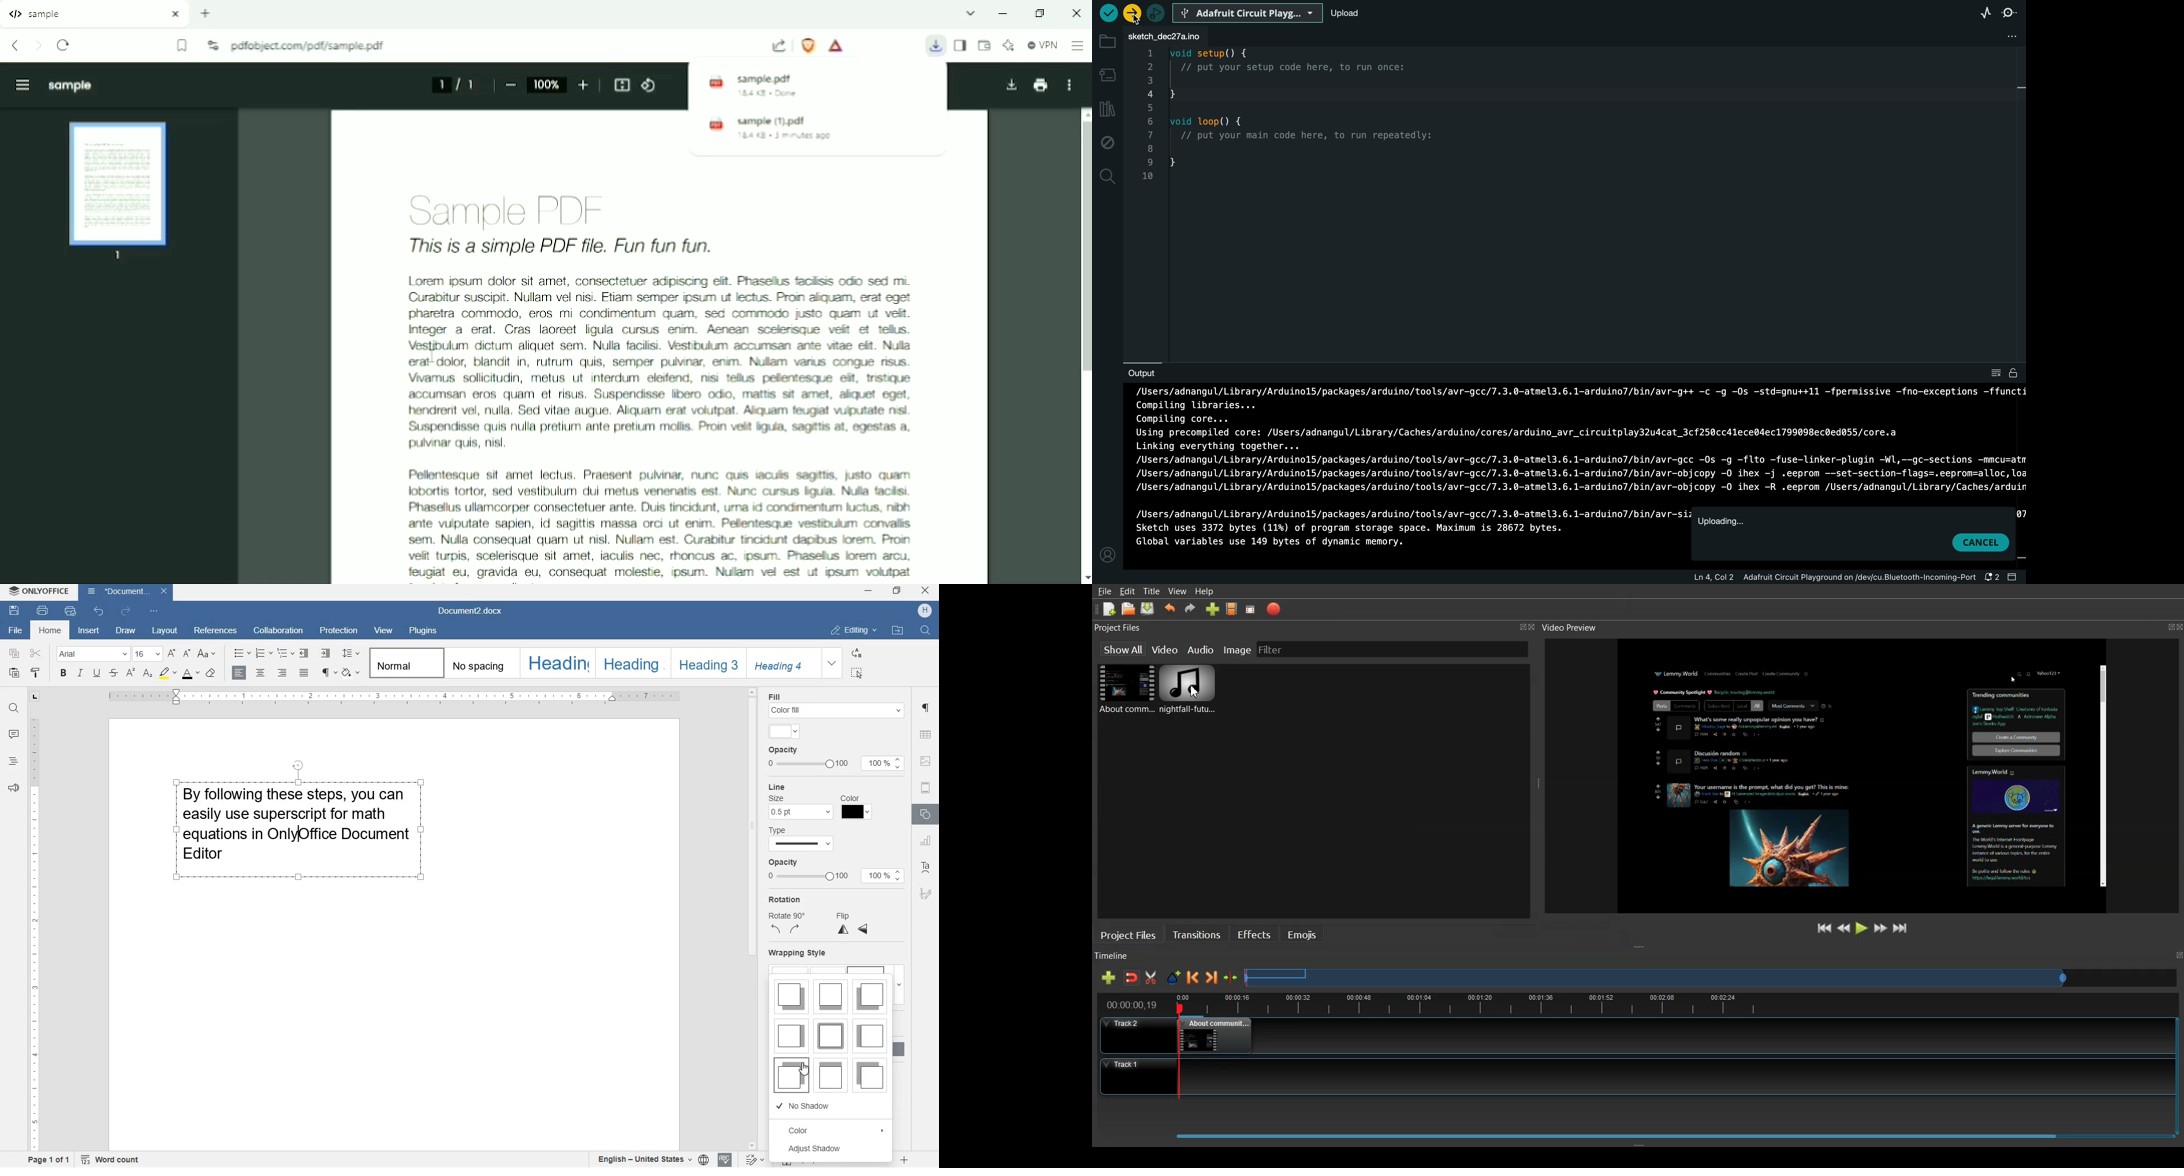  I want to click on 100%, so click(882, 763).